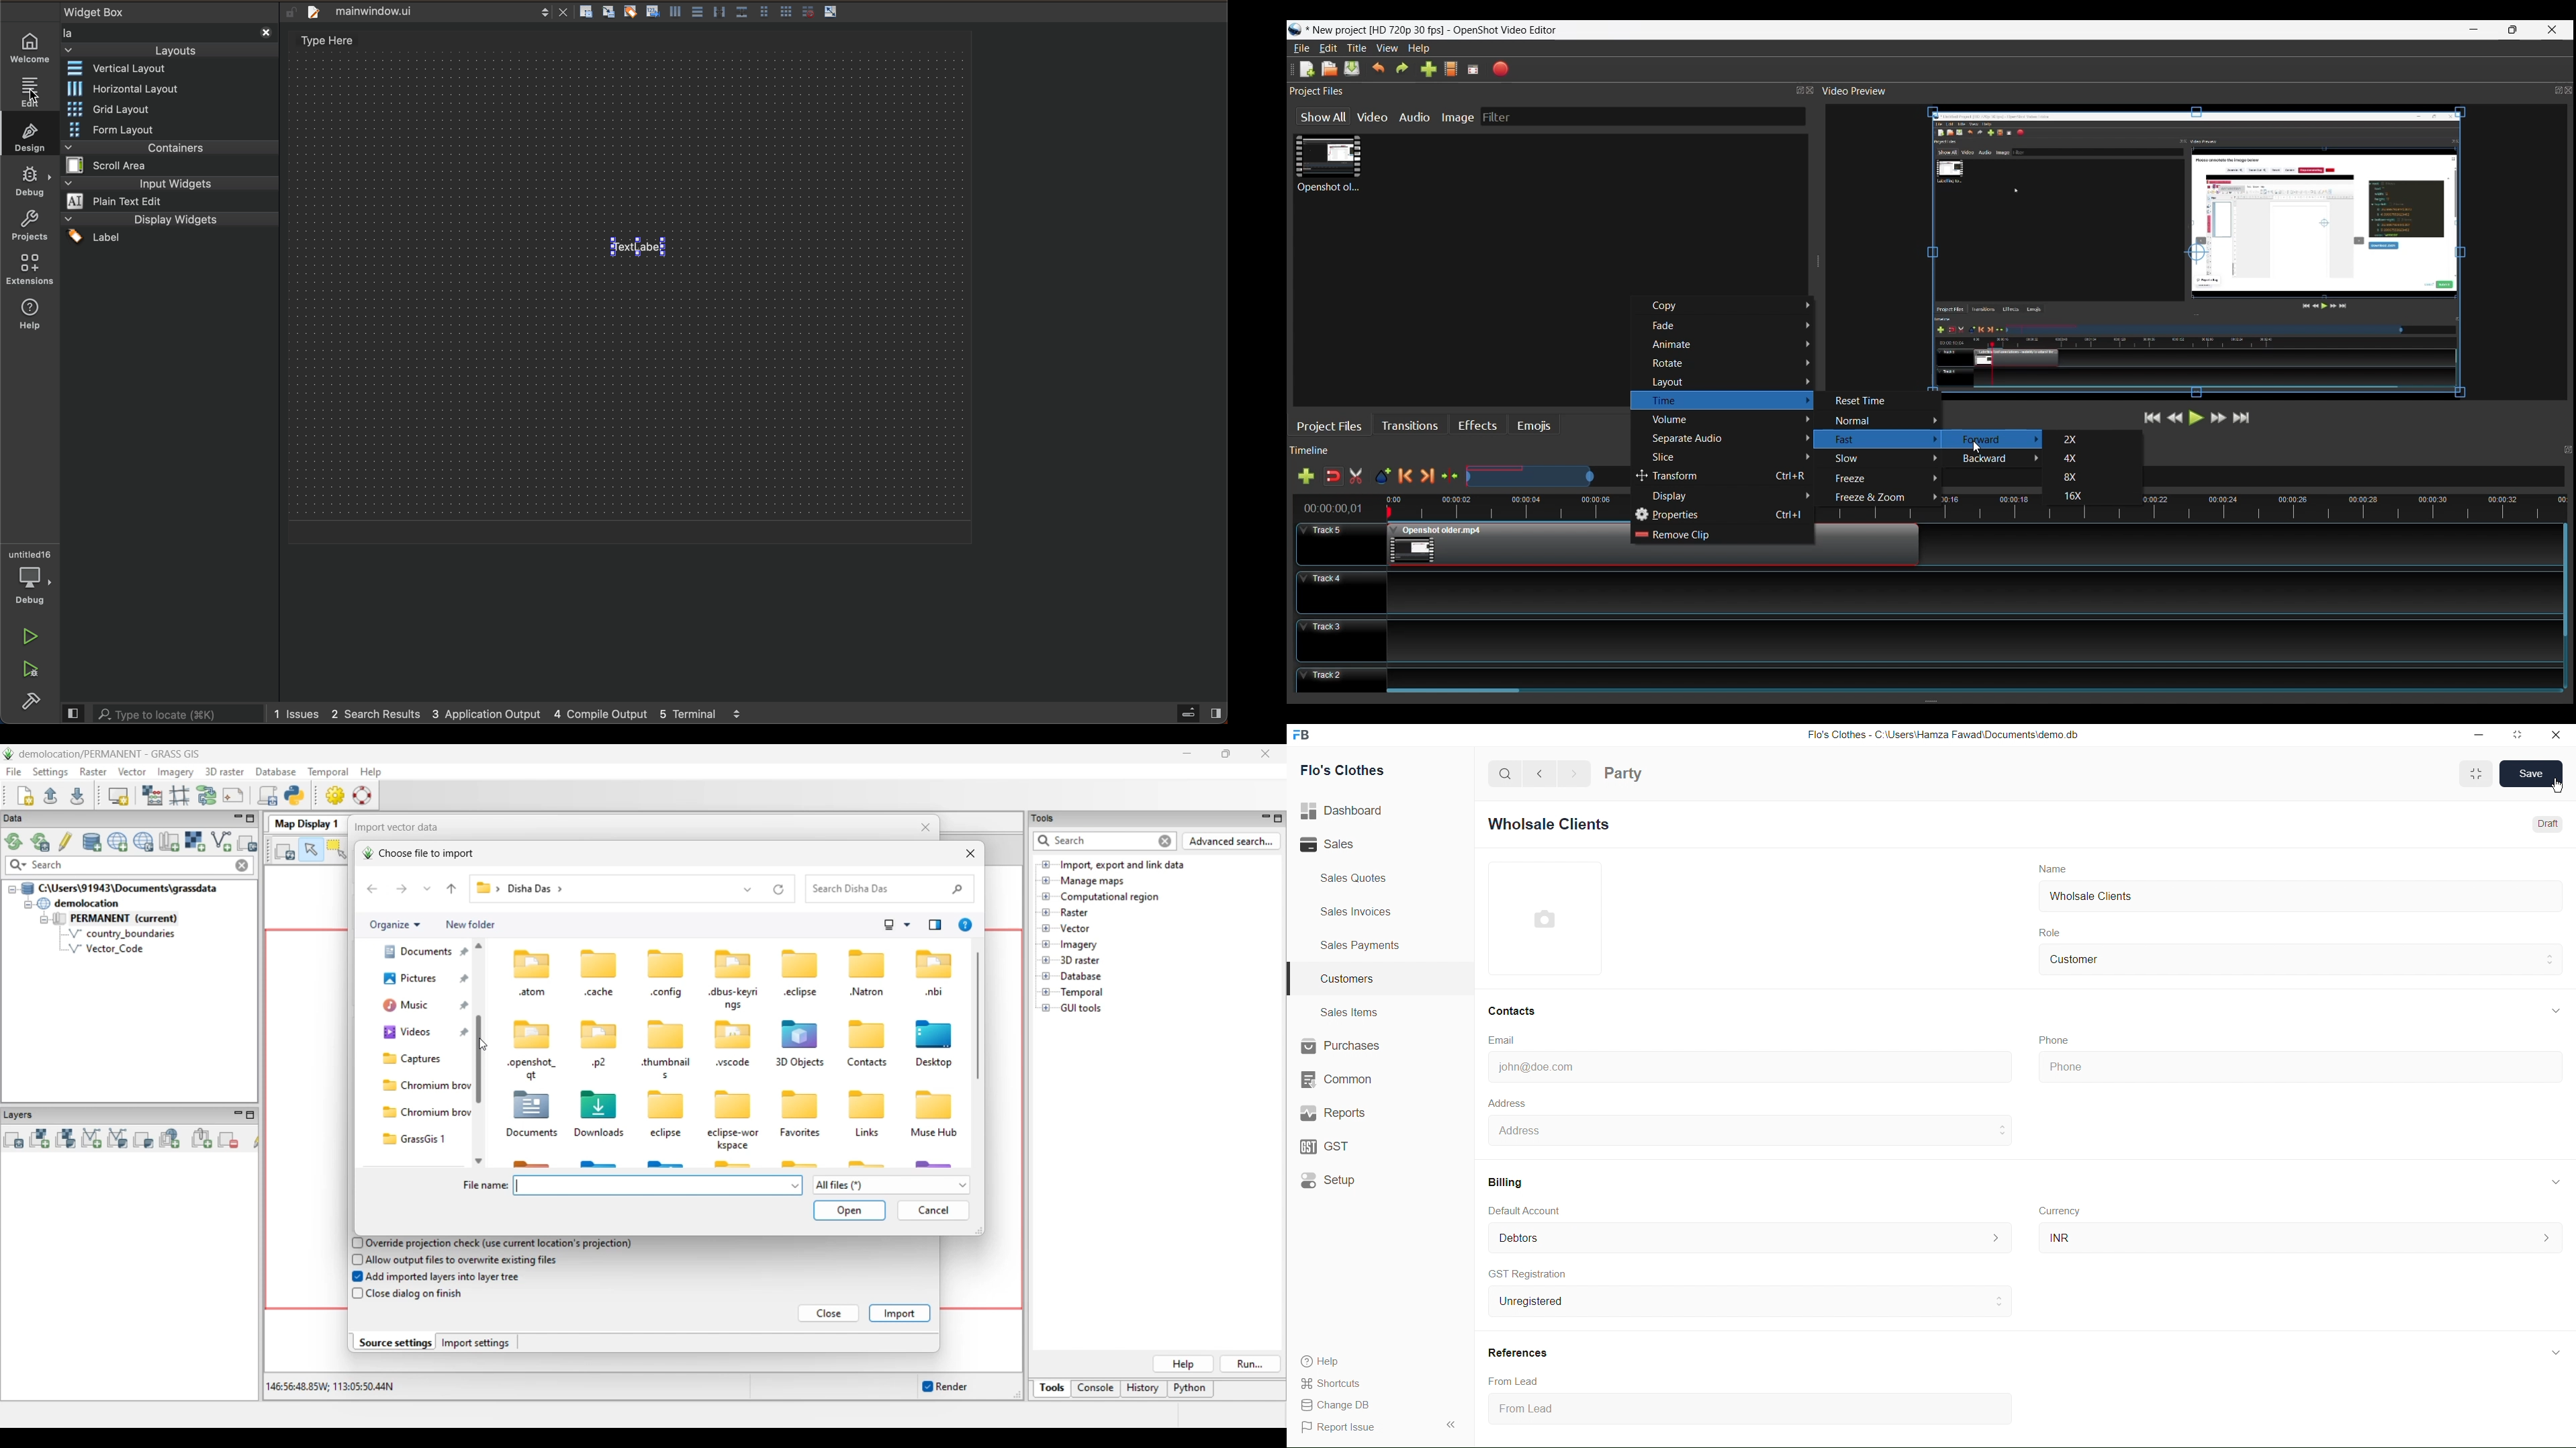  What do you see at coordinates (260, 31) in the screenshot?
I see `Clear search` at bounding box center [260, 31].